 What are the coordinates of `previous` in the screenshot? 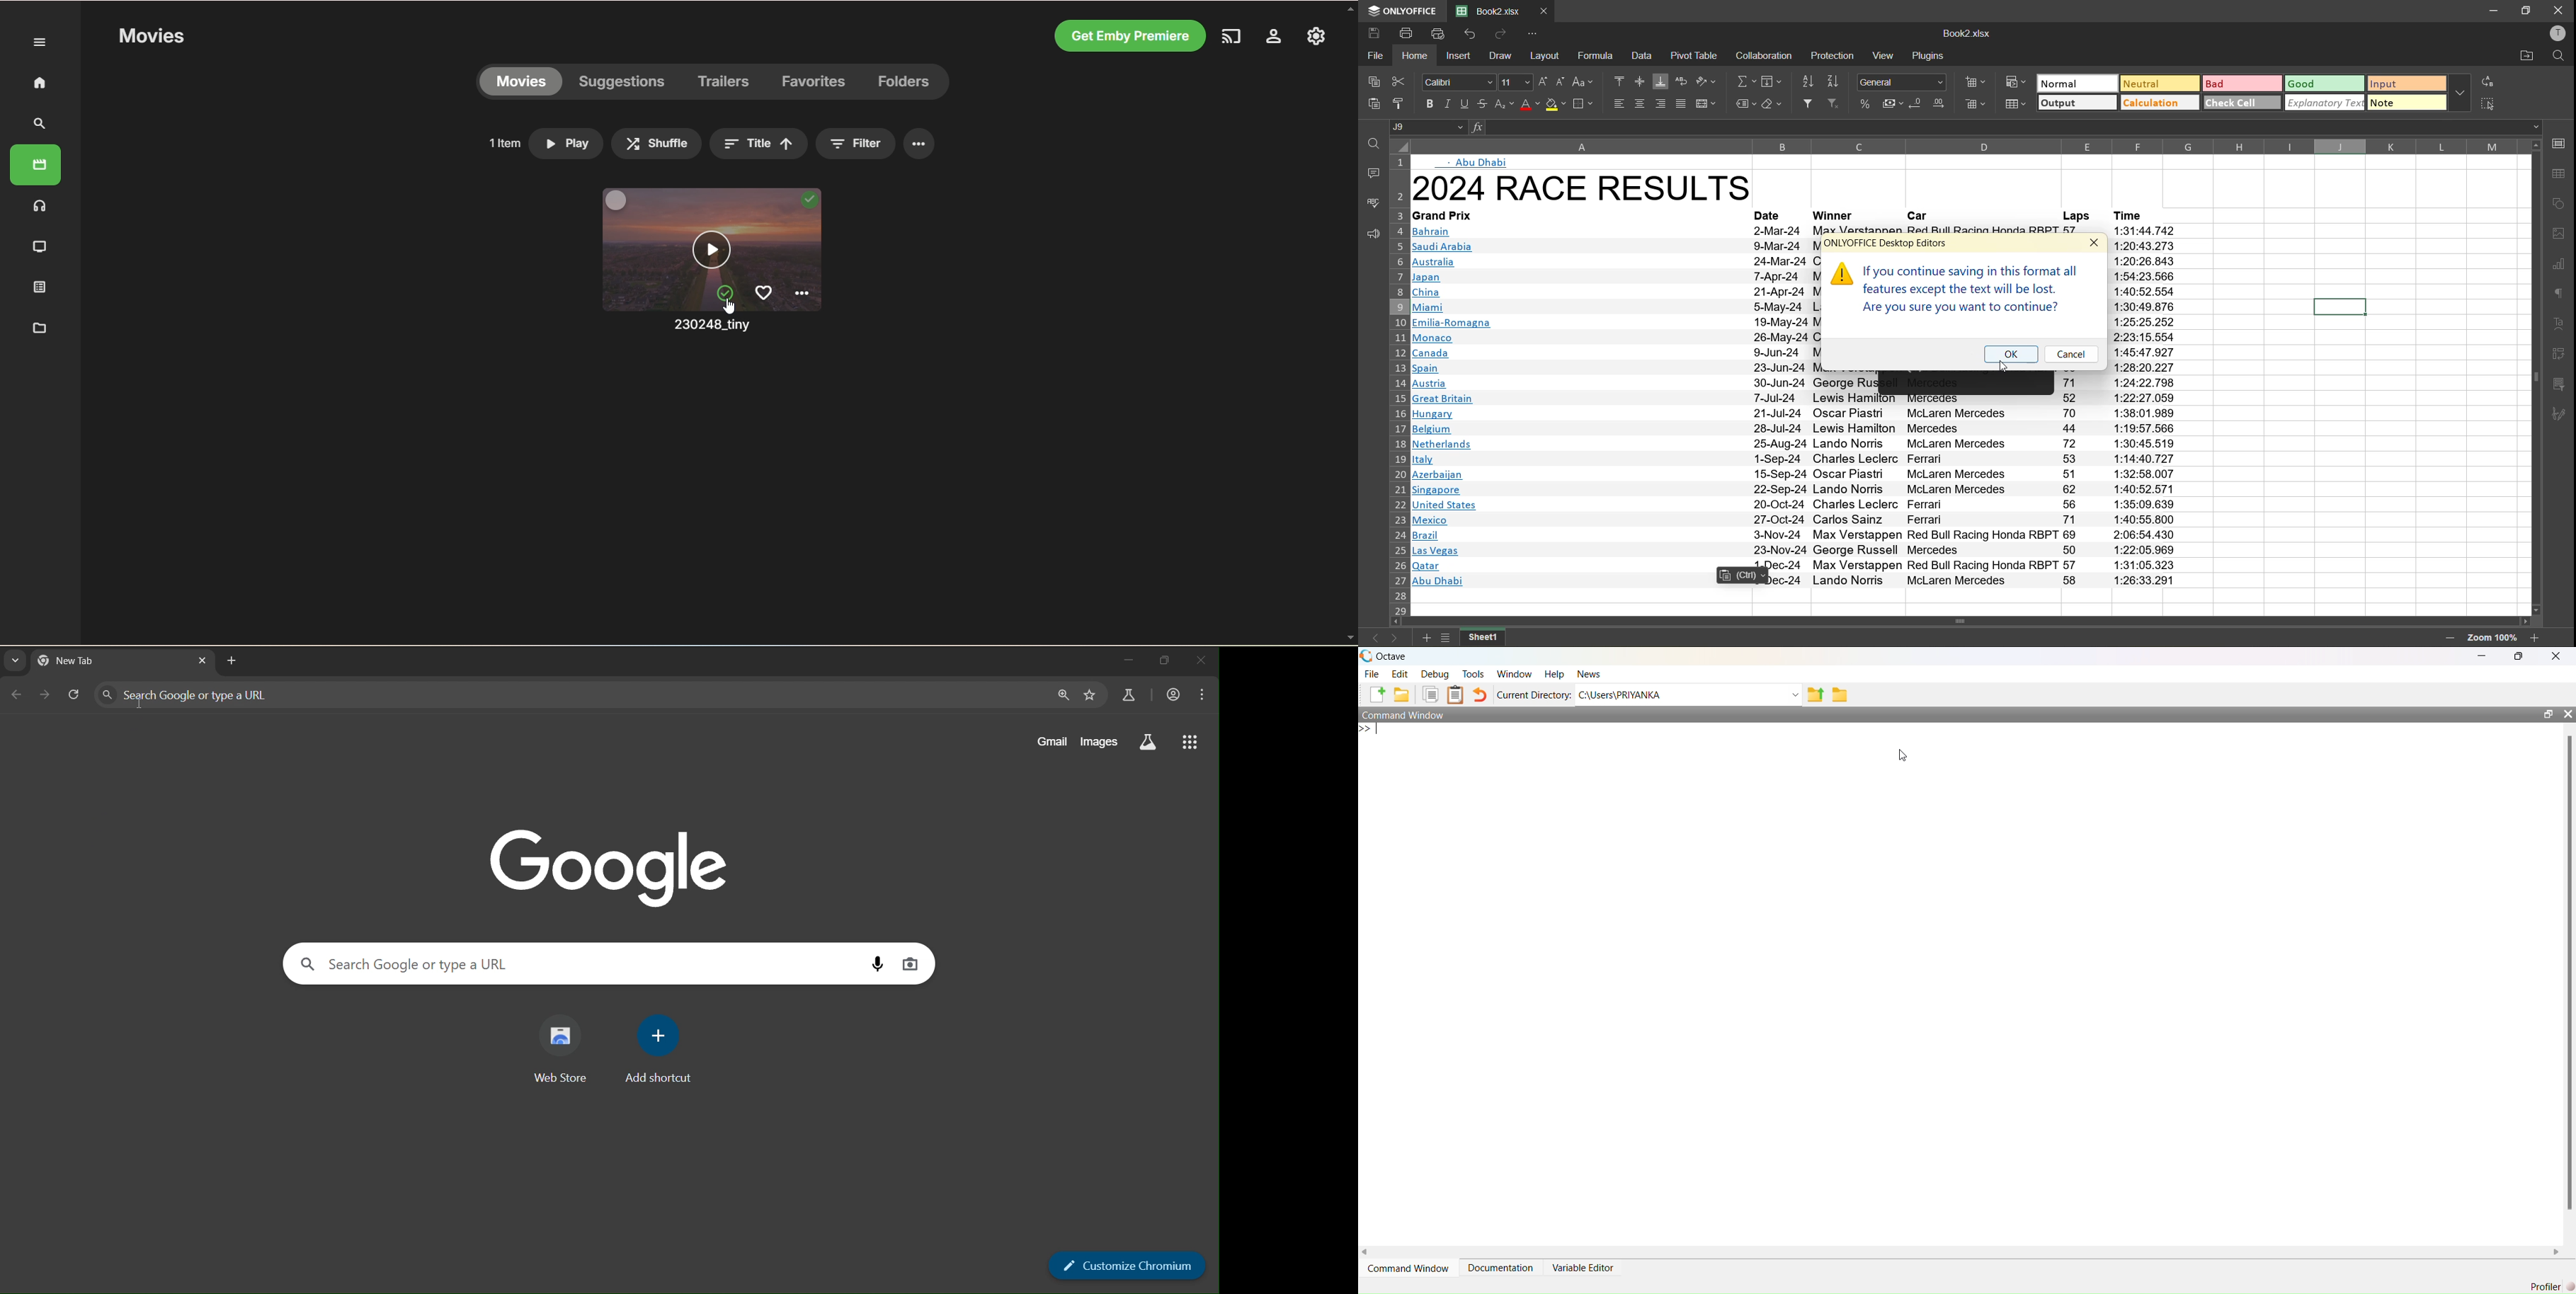 It's located at (1373, 639).